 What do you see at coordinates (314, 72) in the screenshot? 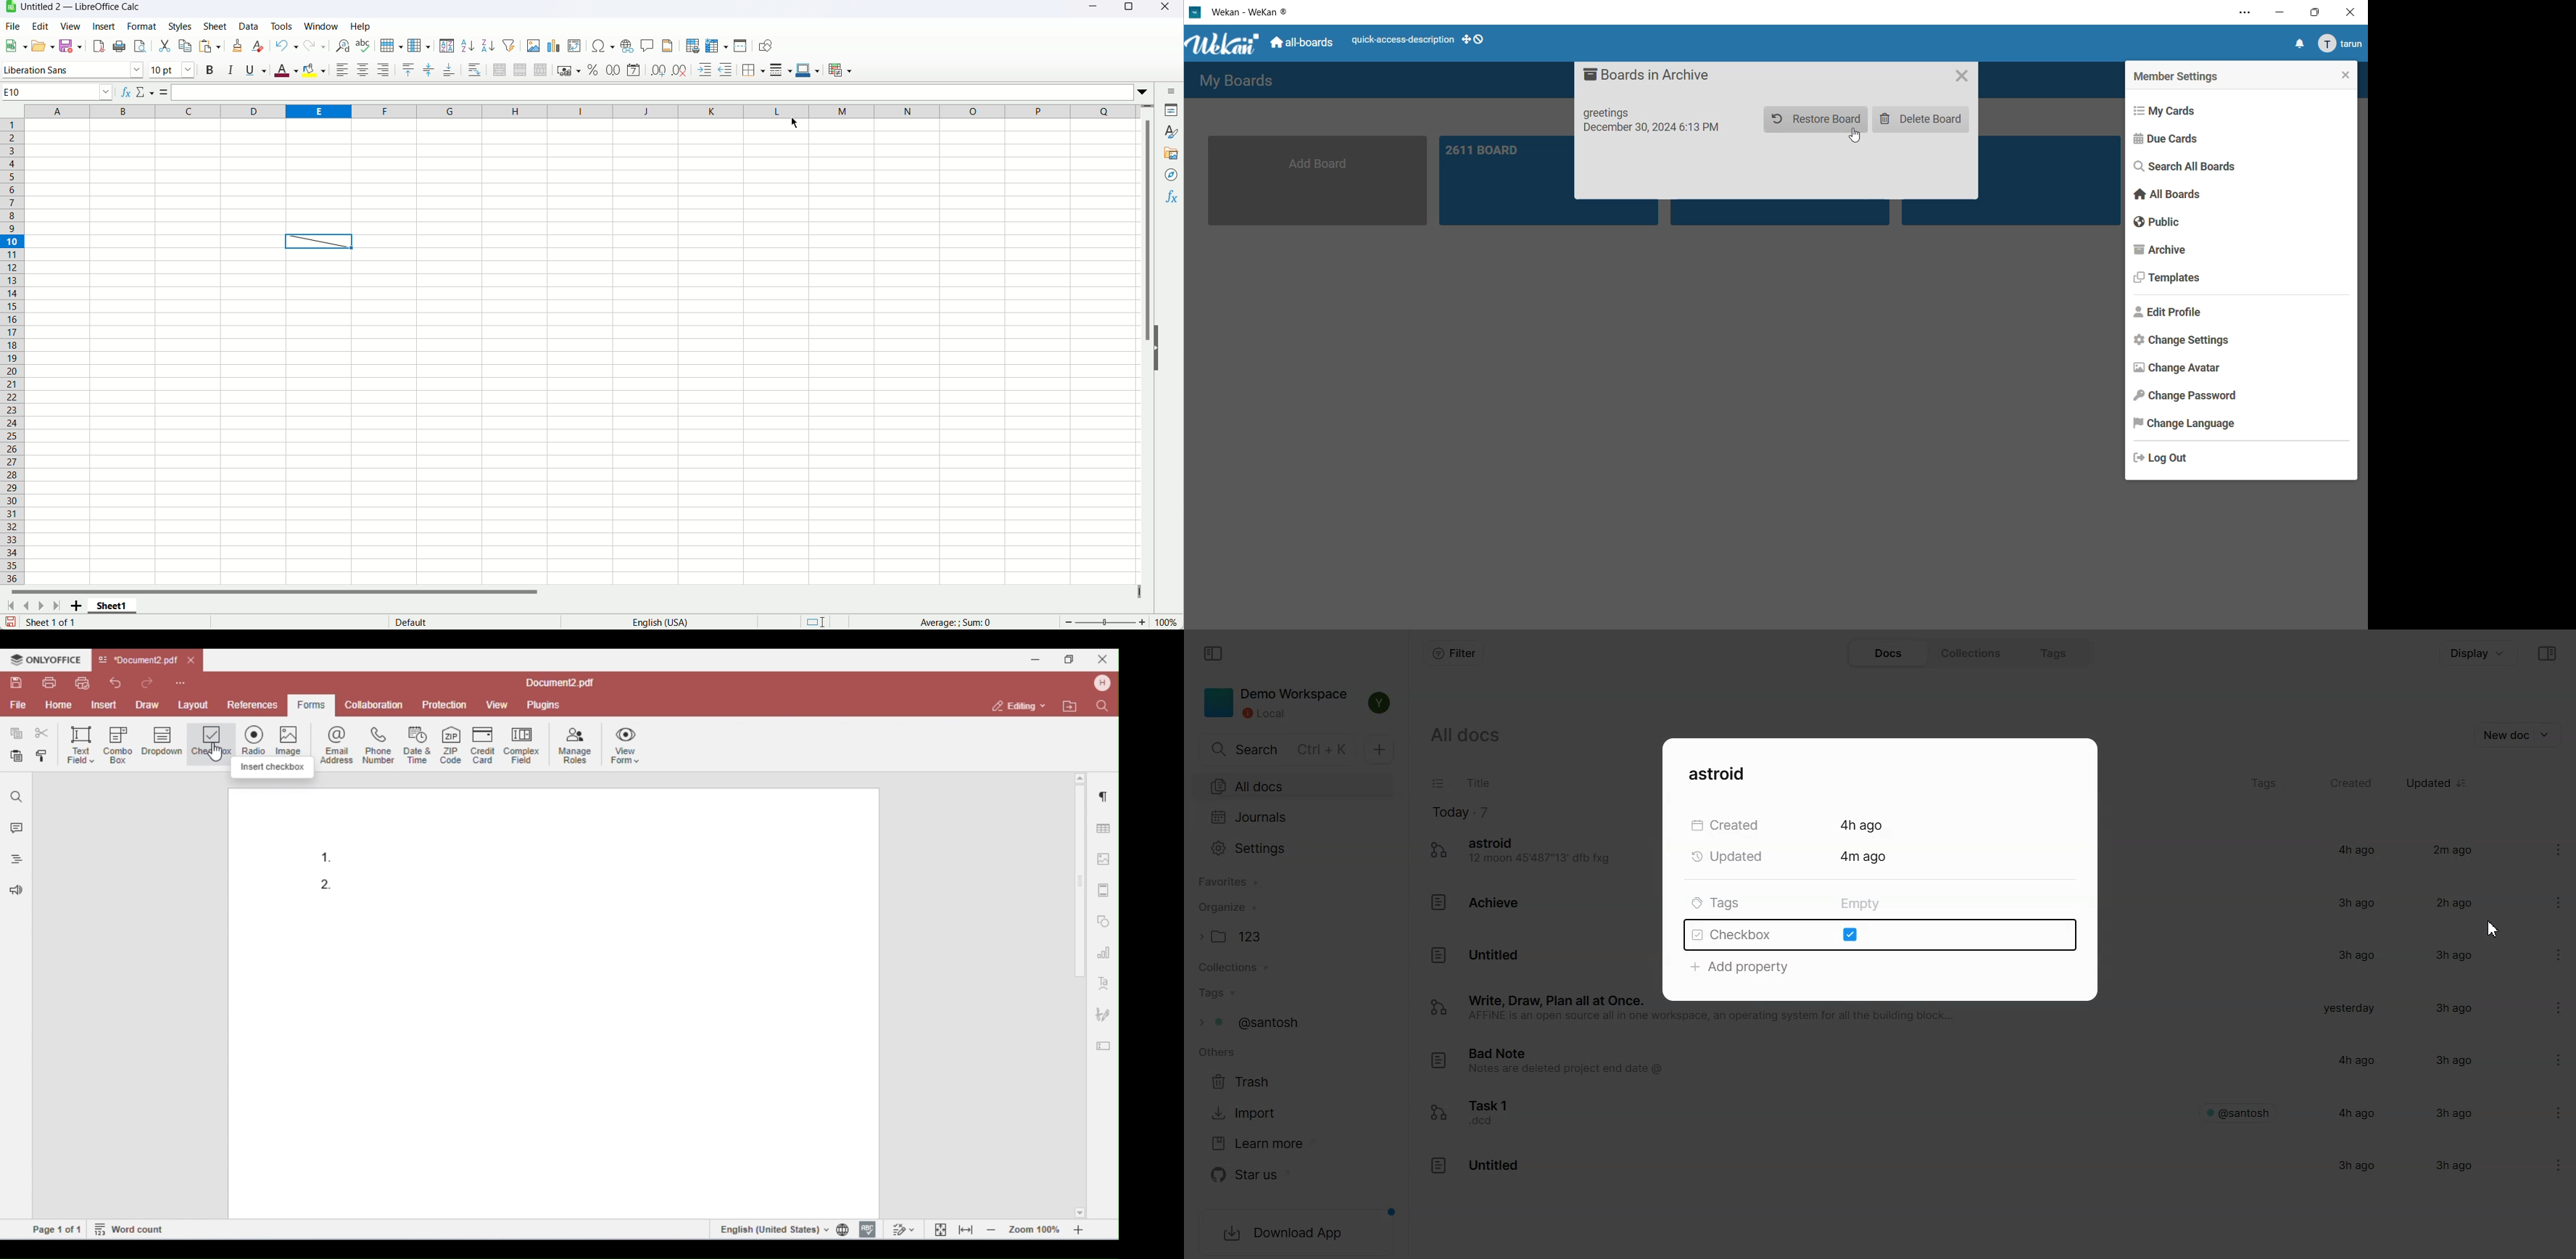
I see `Background color` at bounding box center [314, 72].